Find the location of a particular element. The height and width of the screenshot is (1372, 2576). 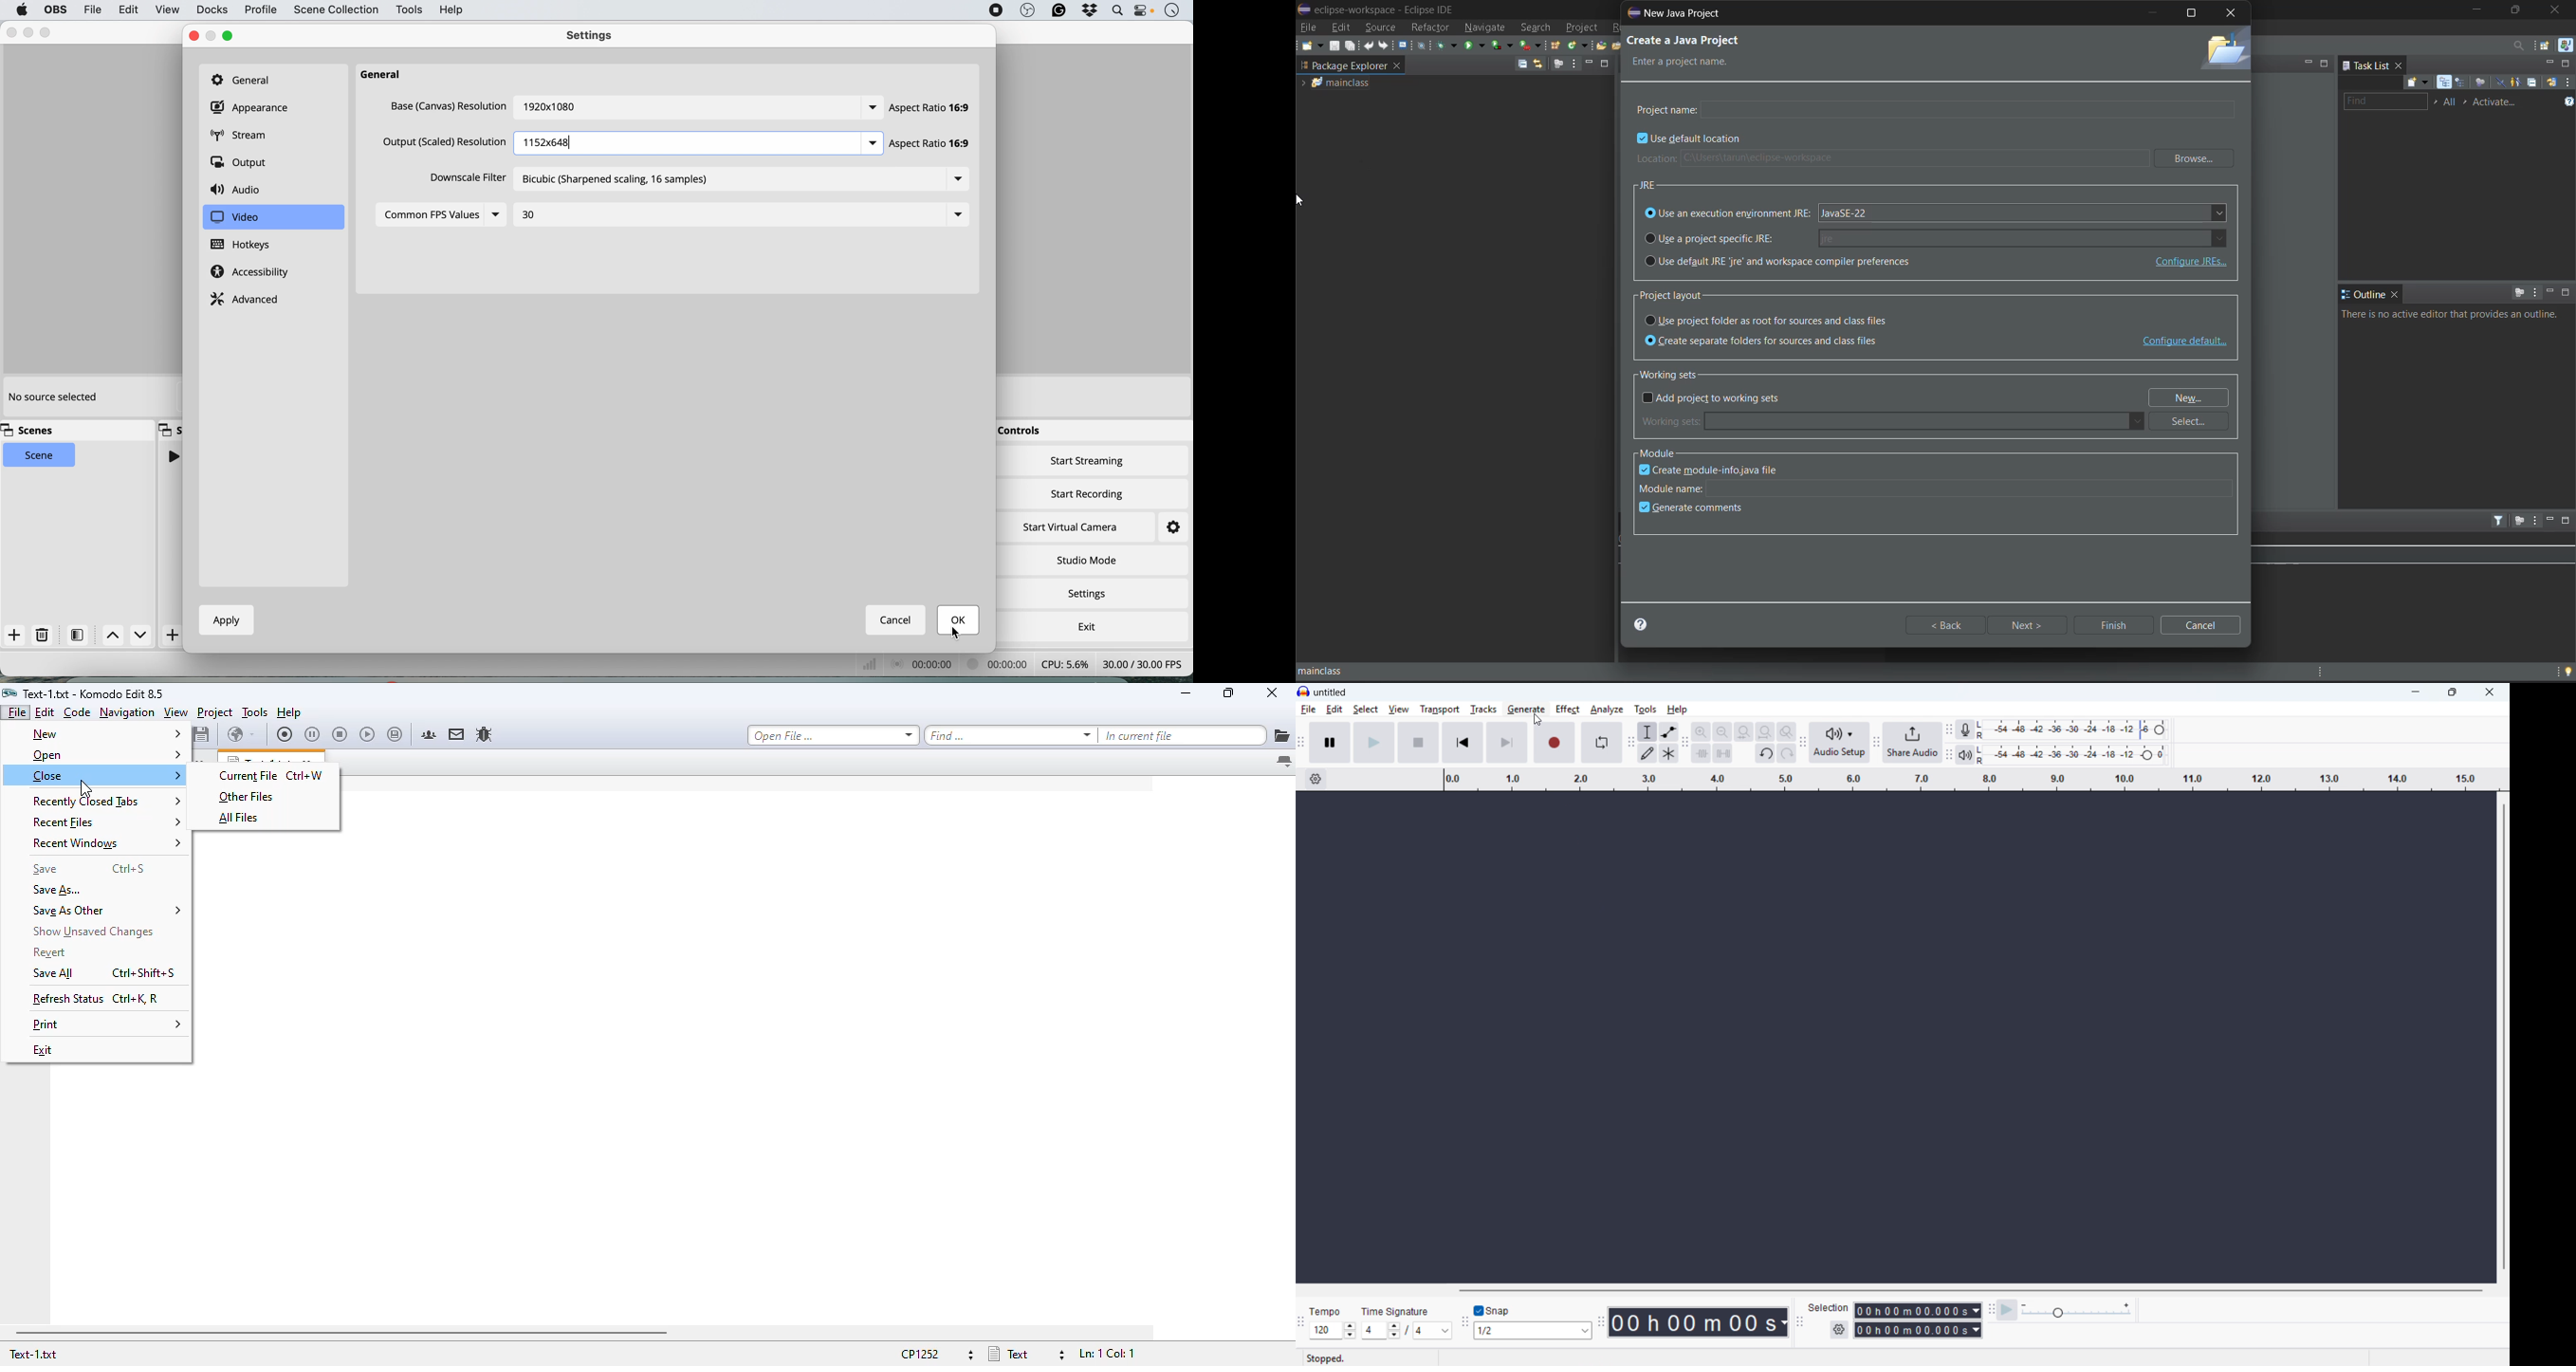

tools is located at coordinates (409, 10).